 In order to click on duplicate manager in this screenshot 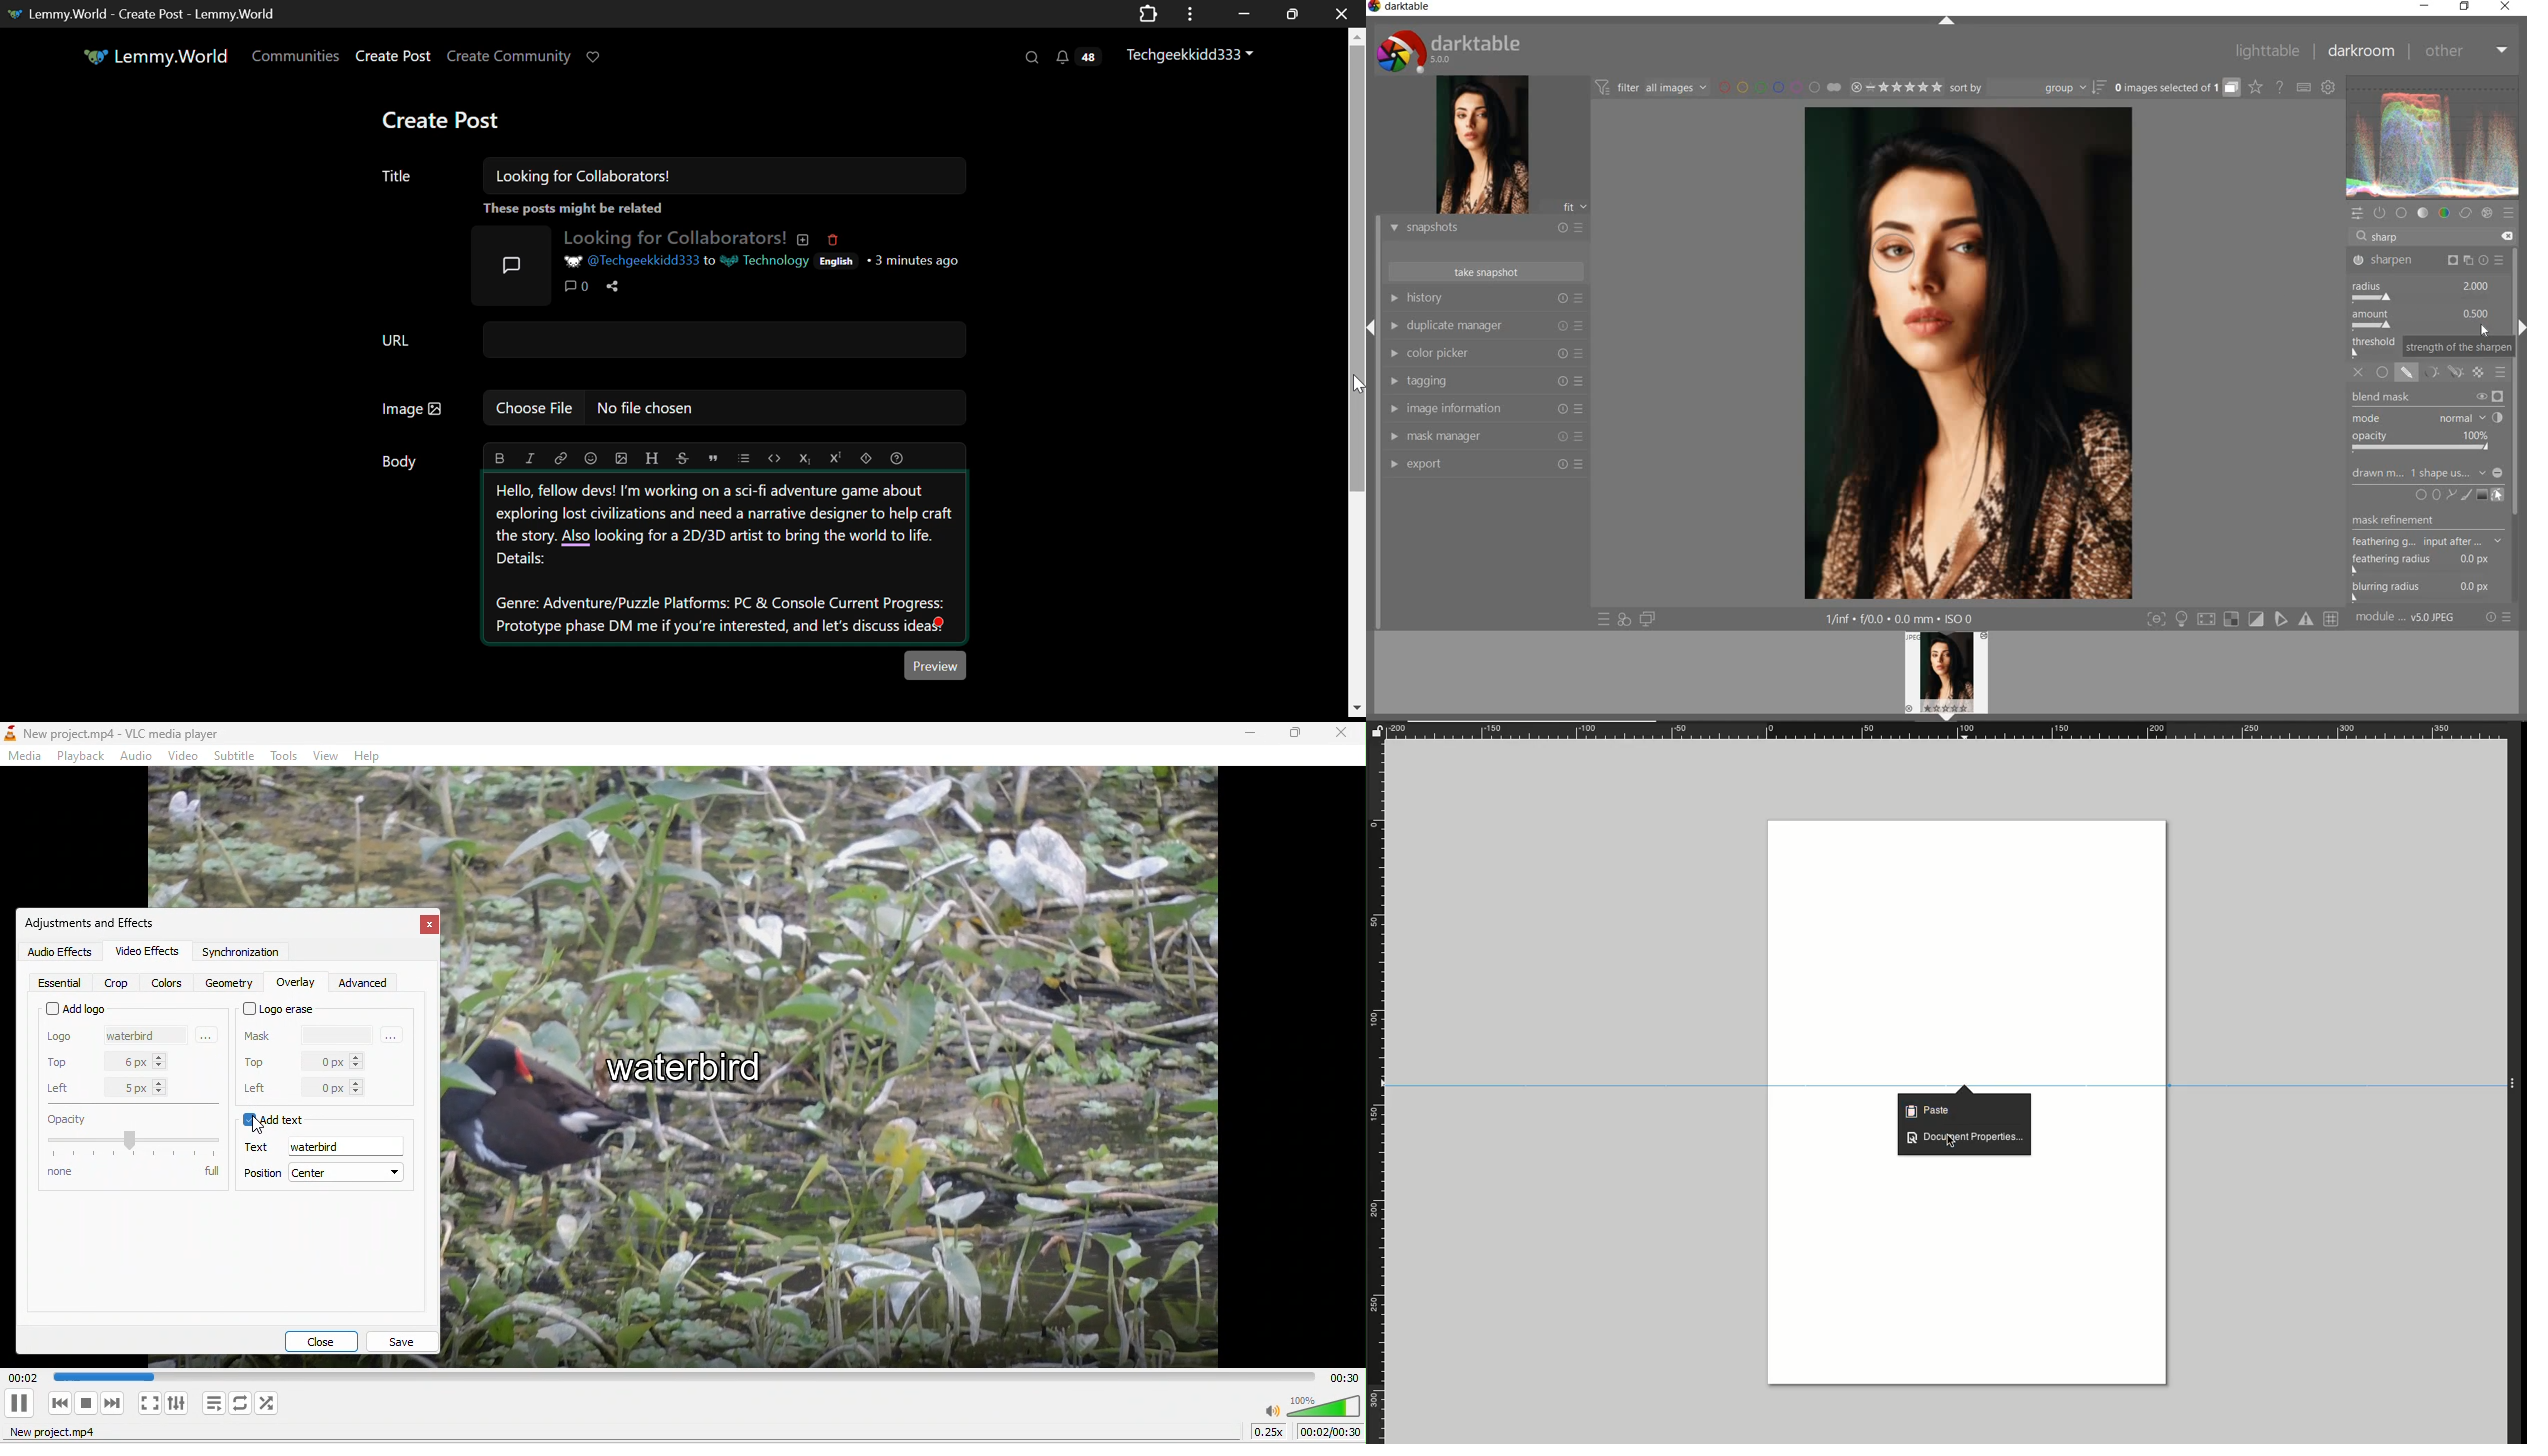, I will do `click(1486, 324)`.